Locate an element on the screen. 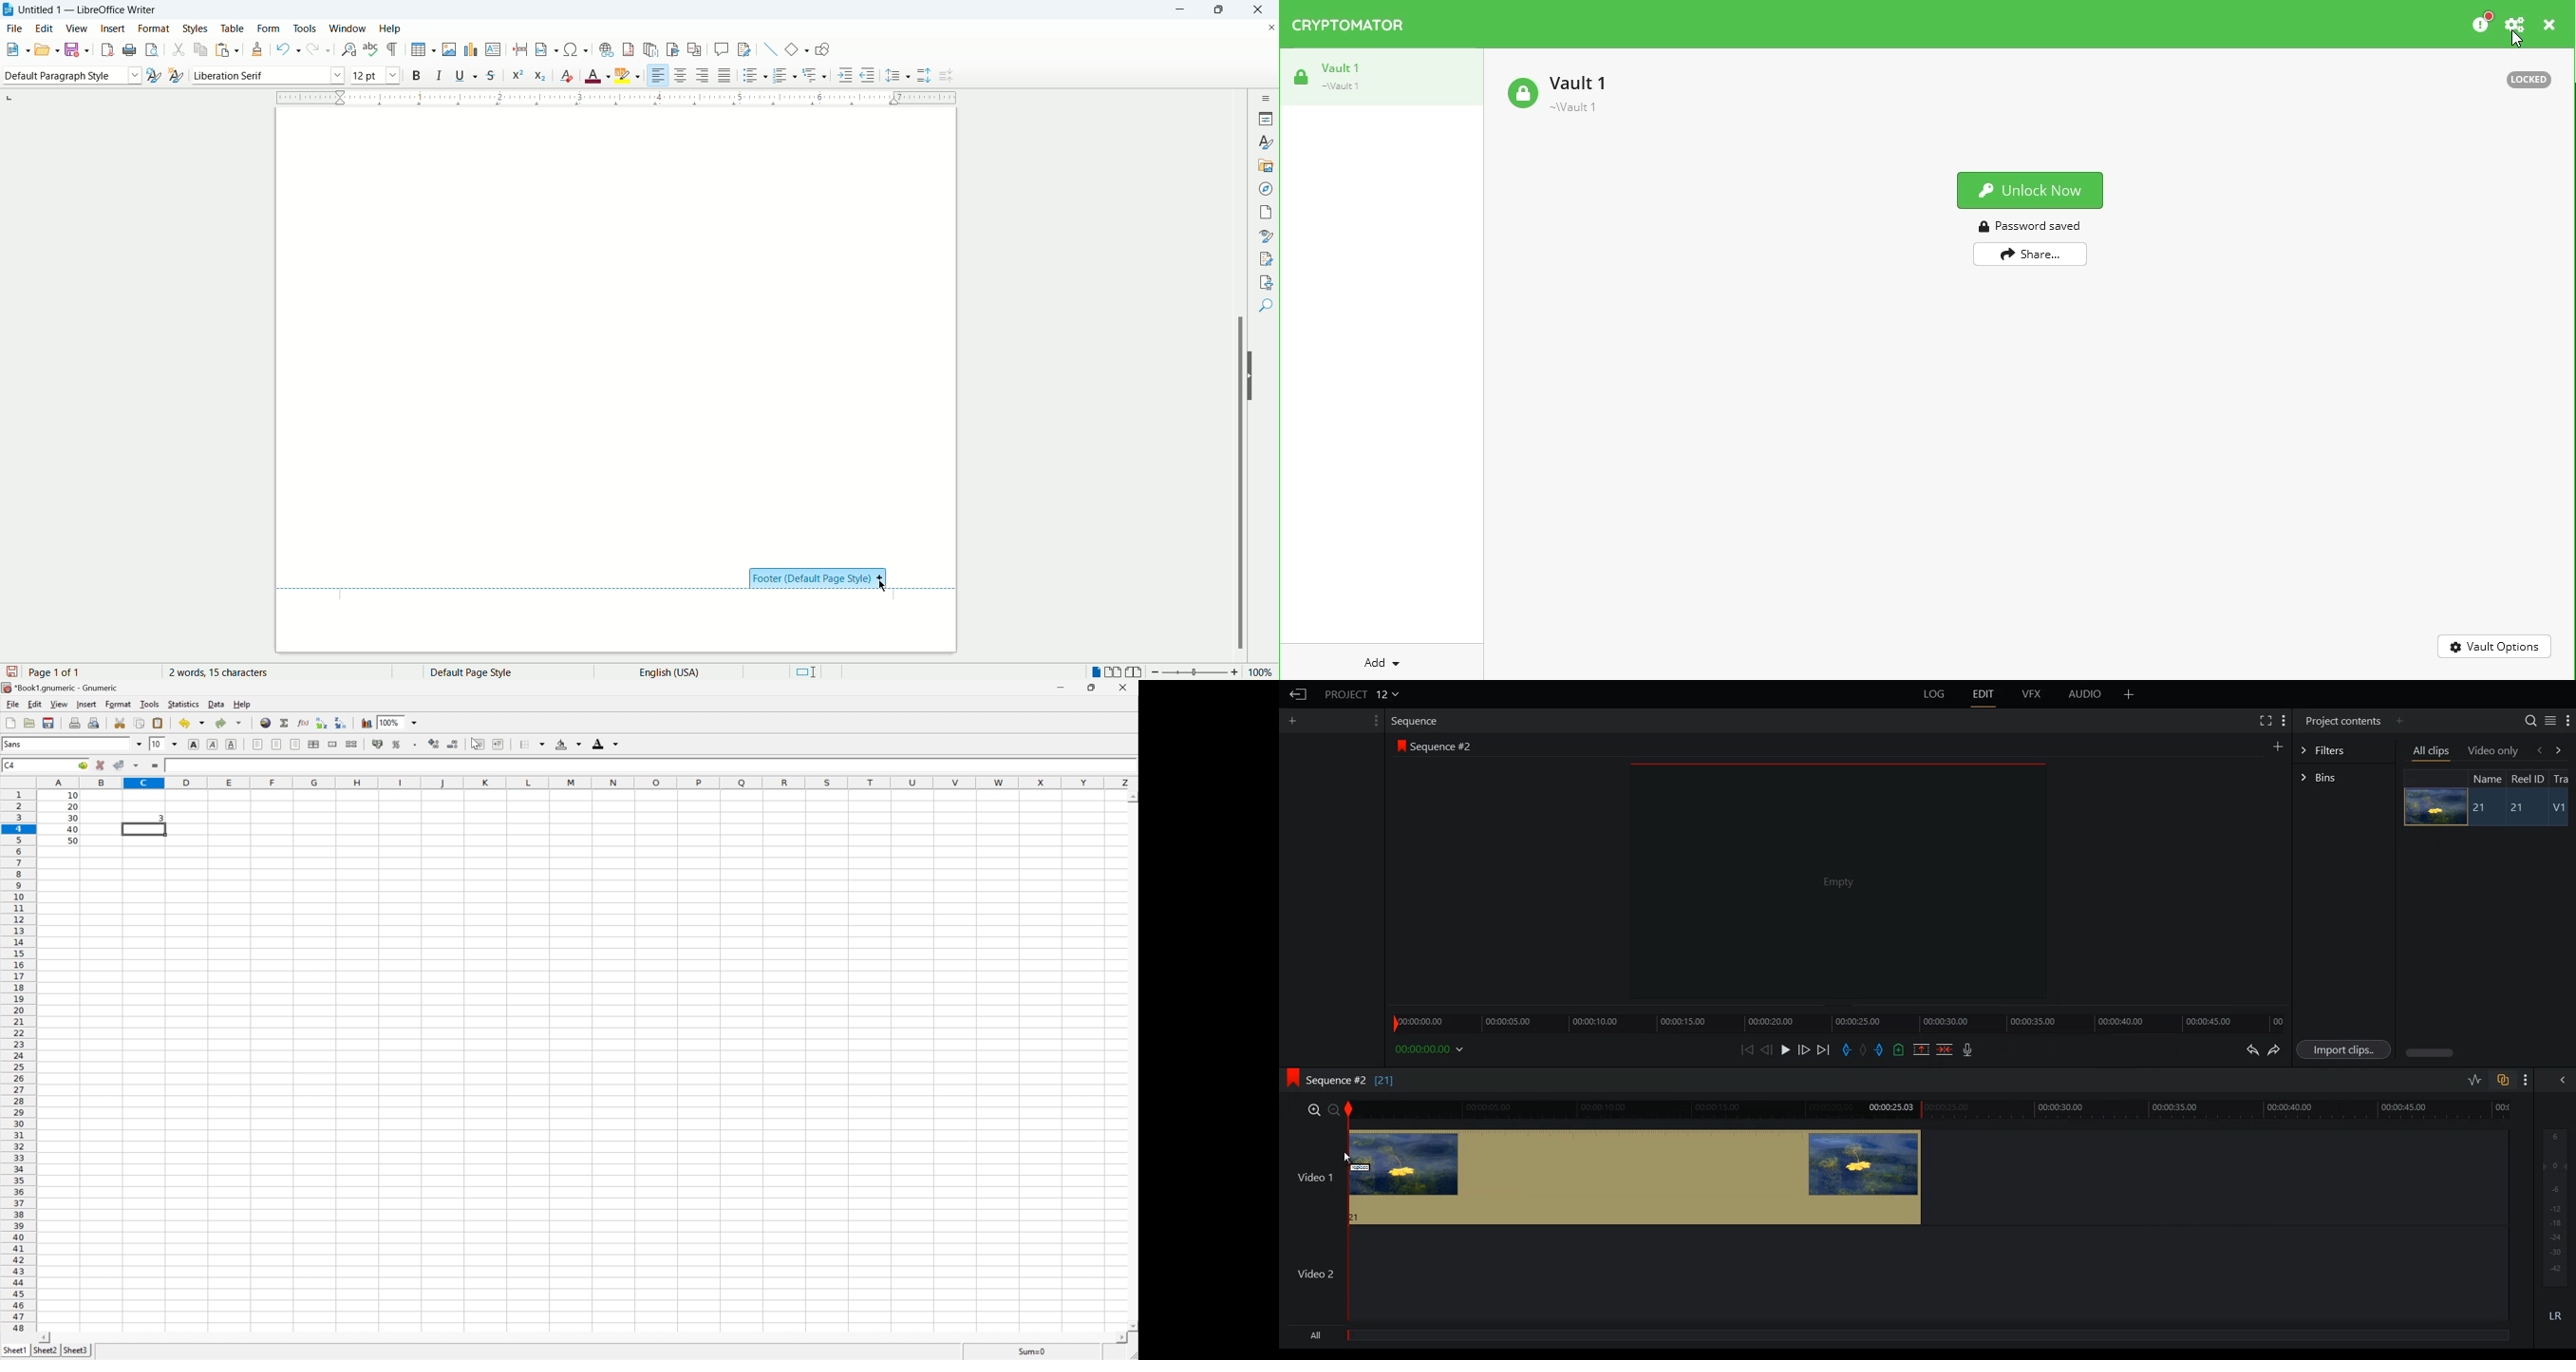 The height and width of the screenshot is (1372, 2576). word count is located at coordinates (230, 672).